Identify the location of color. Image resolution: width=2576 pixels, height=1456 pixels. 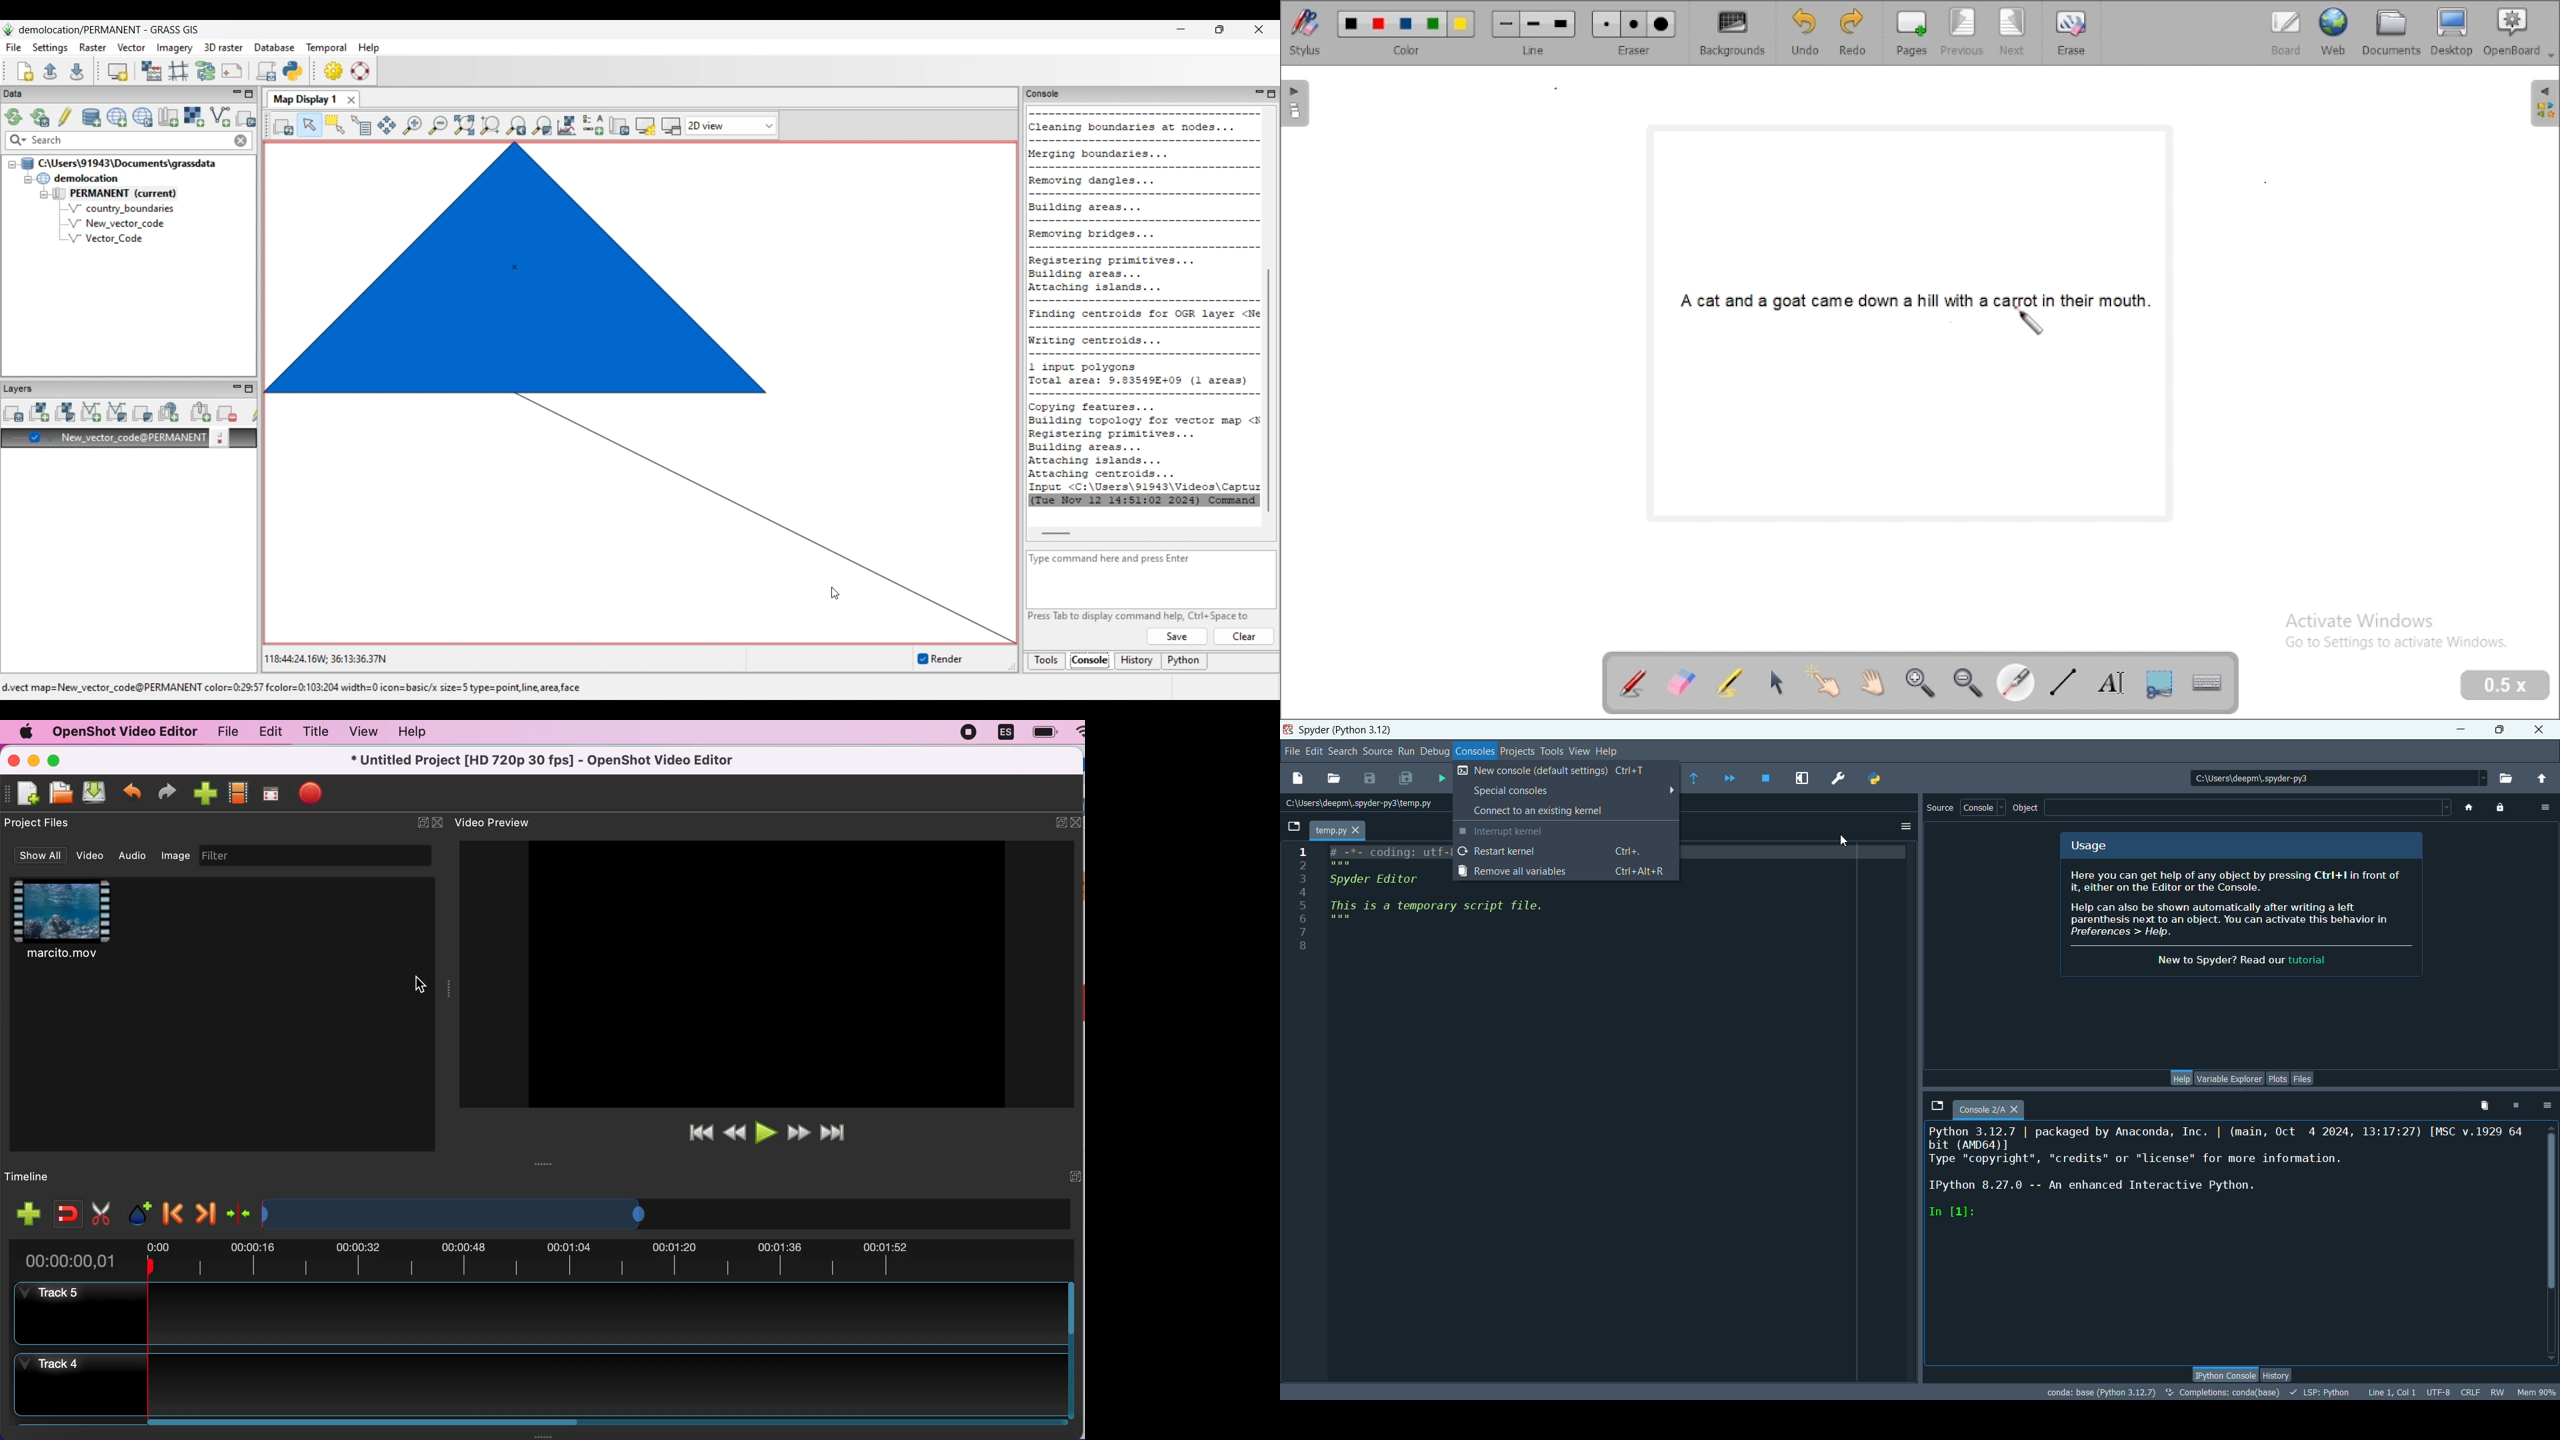
(1407, 33).